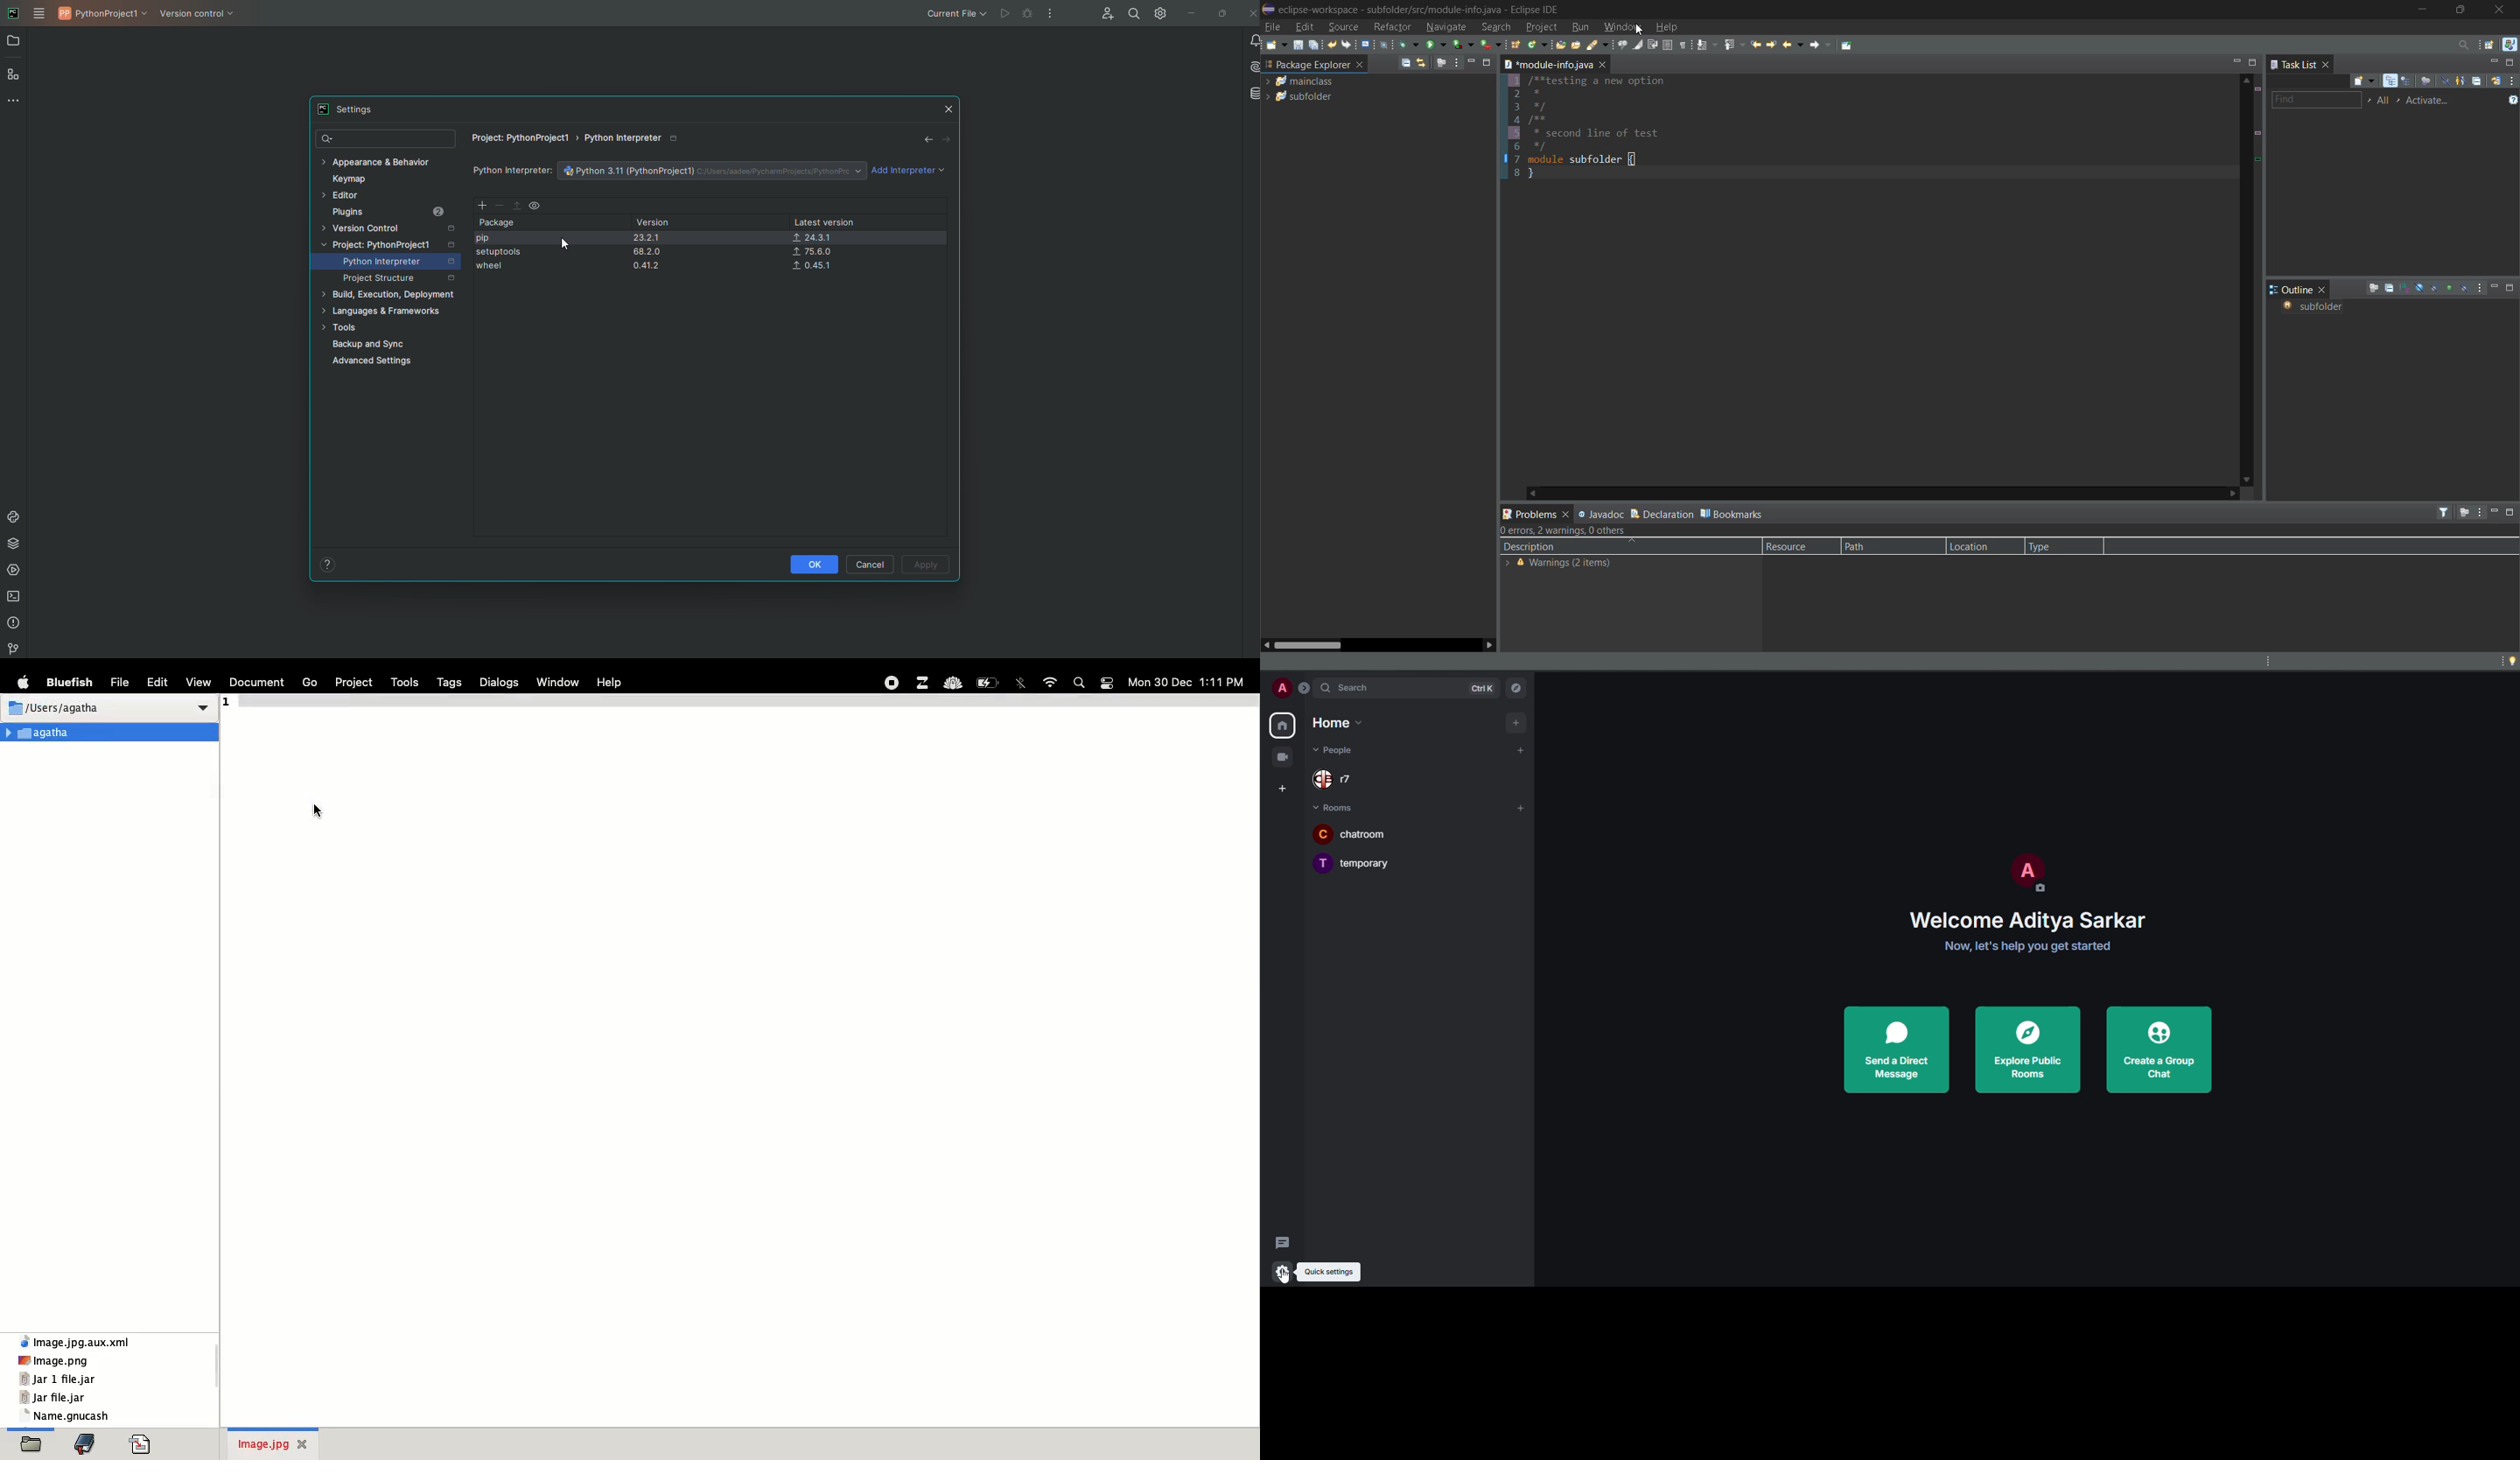  Describe the element at coordinates (1280, 1271) in the screenshot. I see `quick settings` at that location.